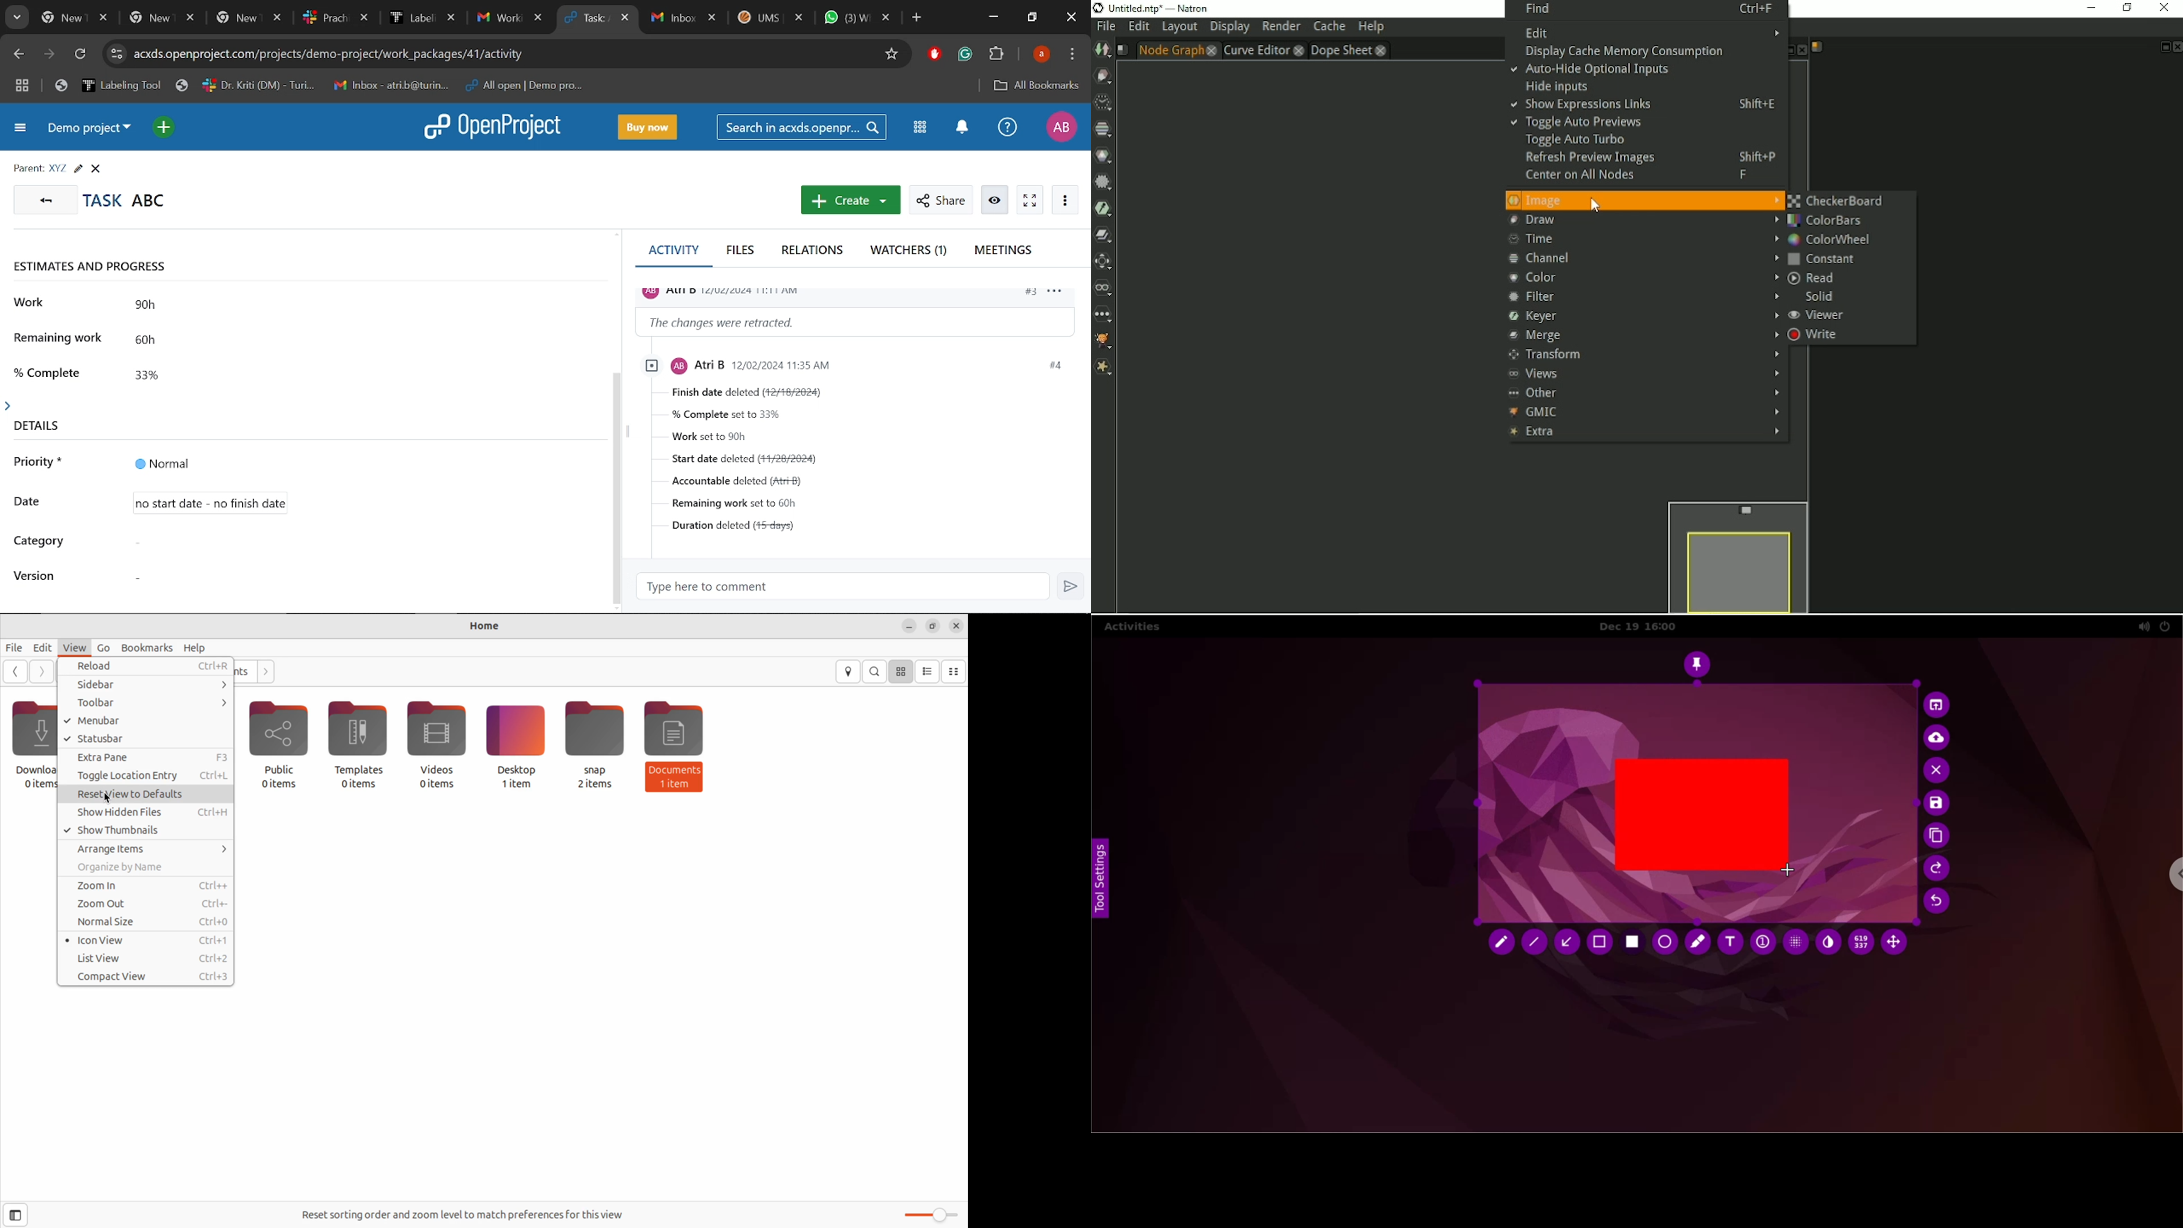 The width and height of the screenshot is (2184, 1232). I want to click on zoom out, so click(148, 905).